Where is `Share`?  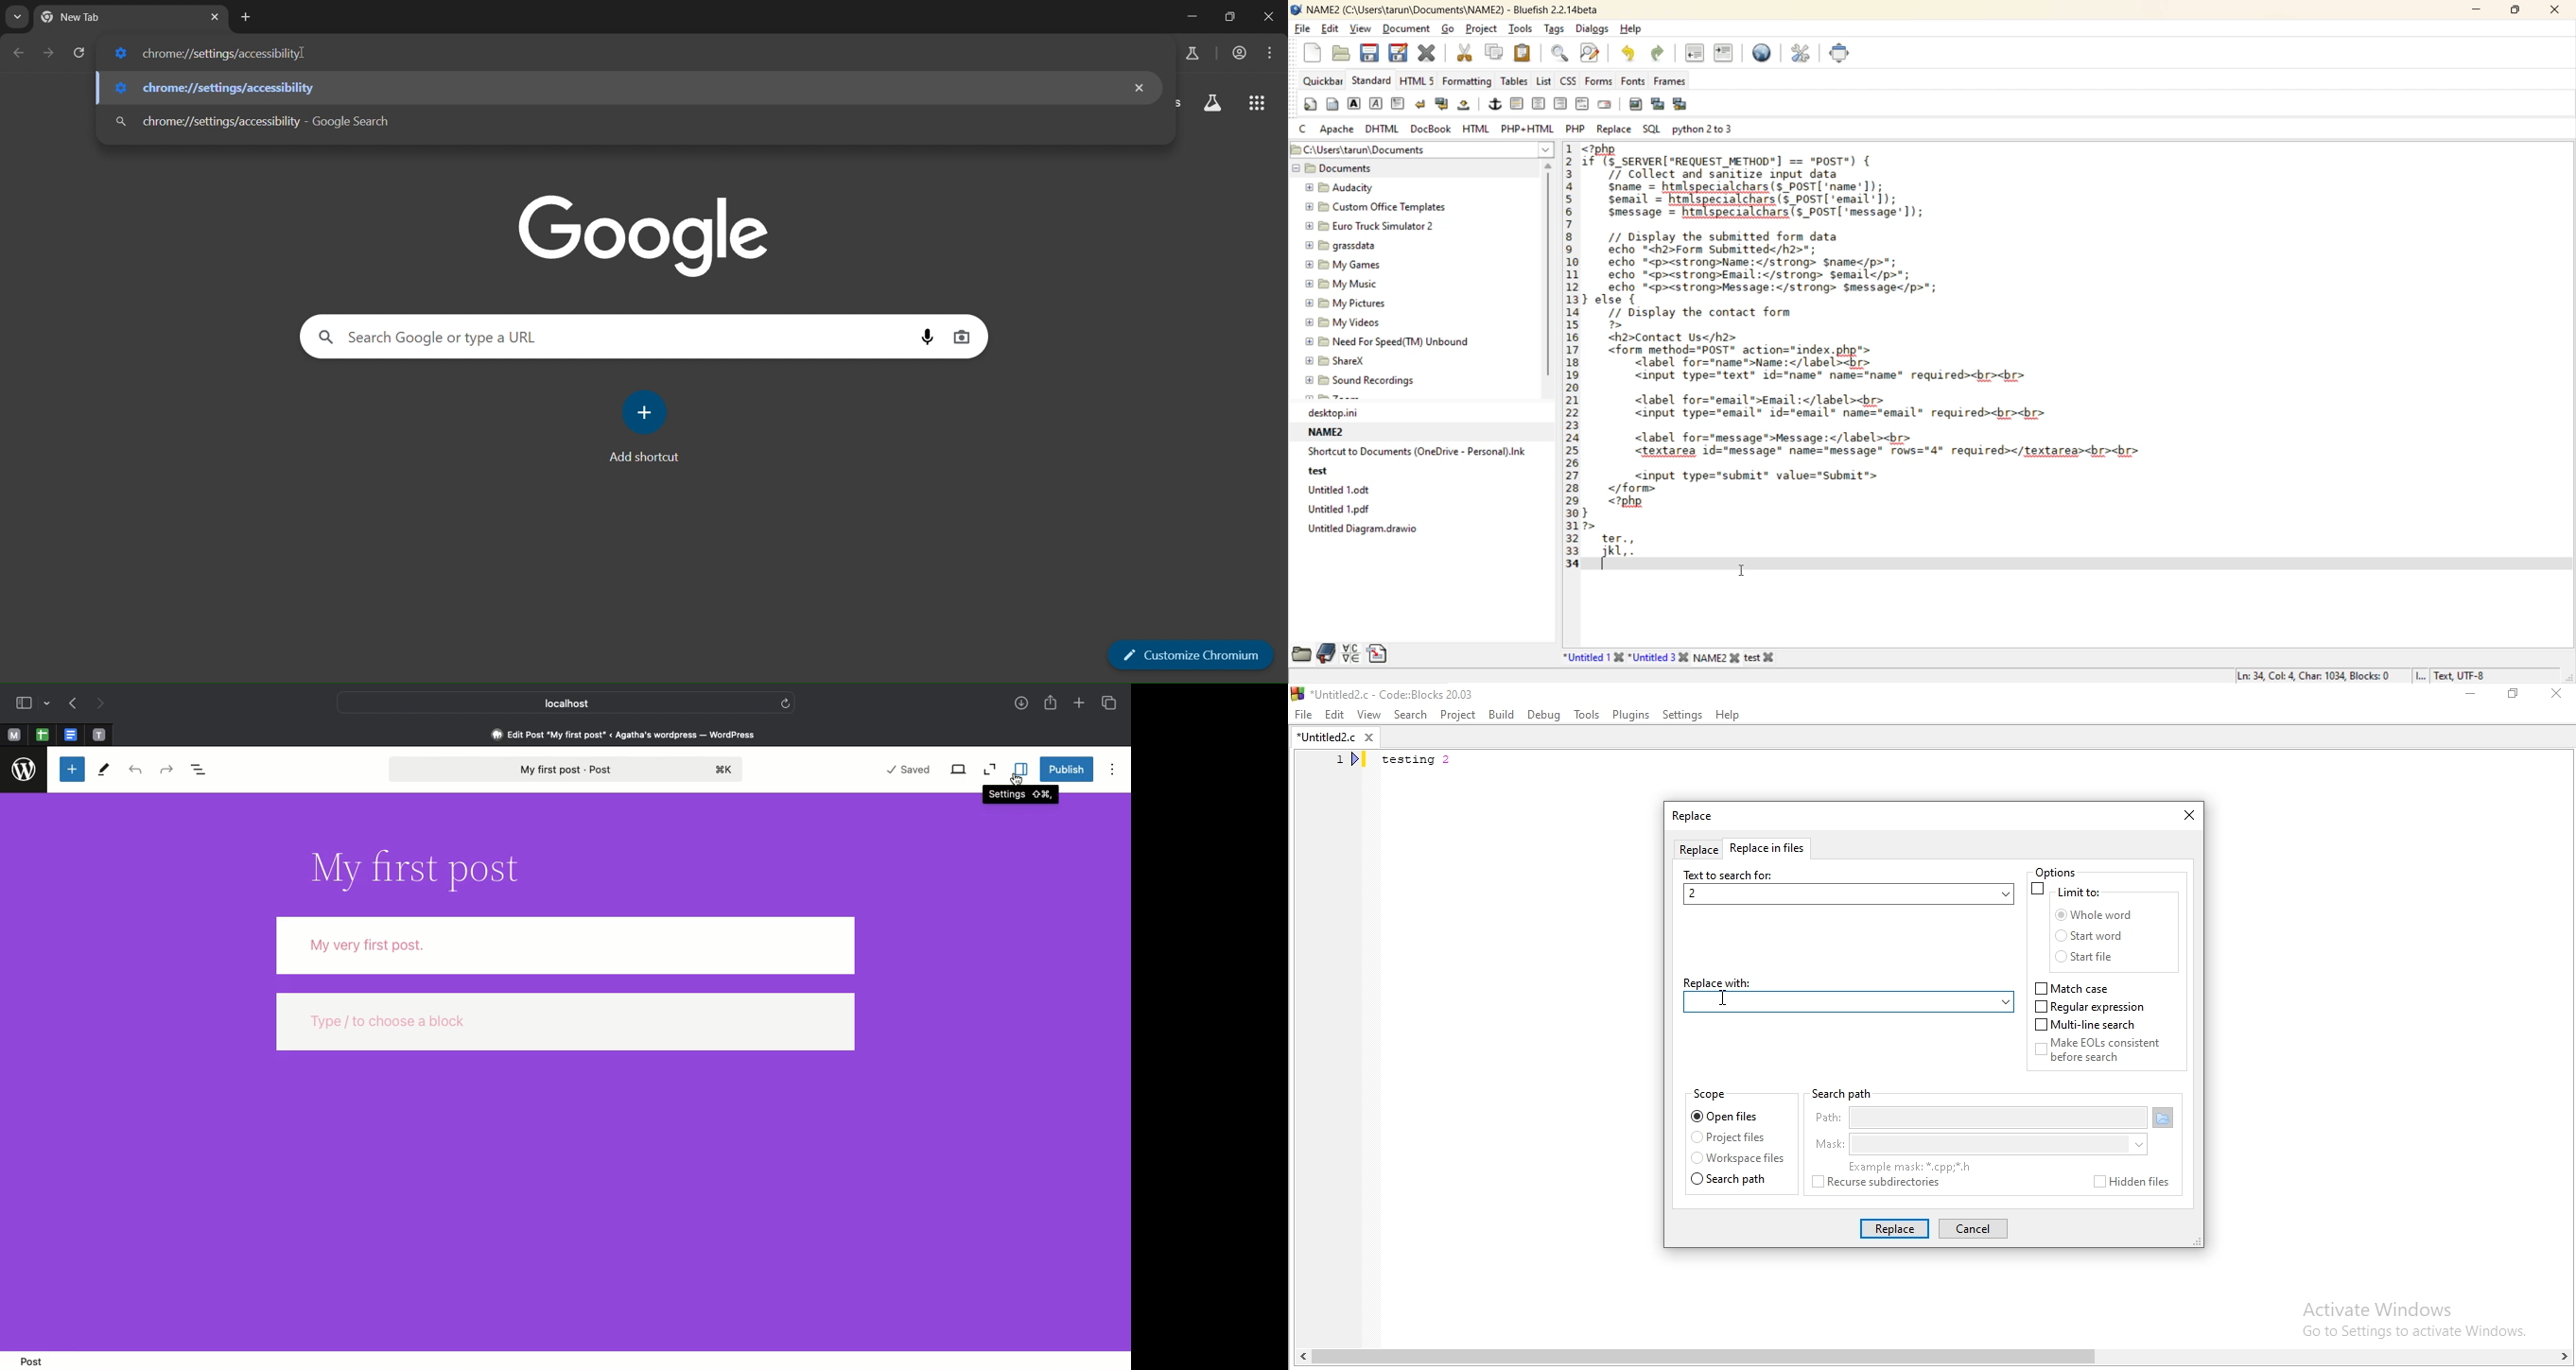 Share is located at coordinates (1052, 704).